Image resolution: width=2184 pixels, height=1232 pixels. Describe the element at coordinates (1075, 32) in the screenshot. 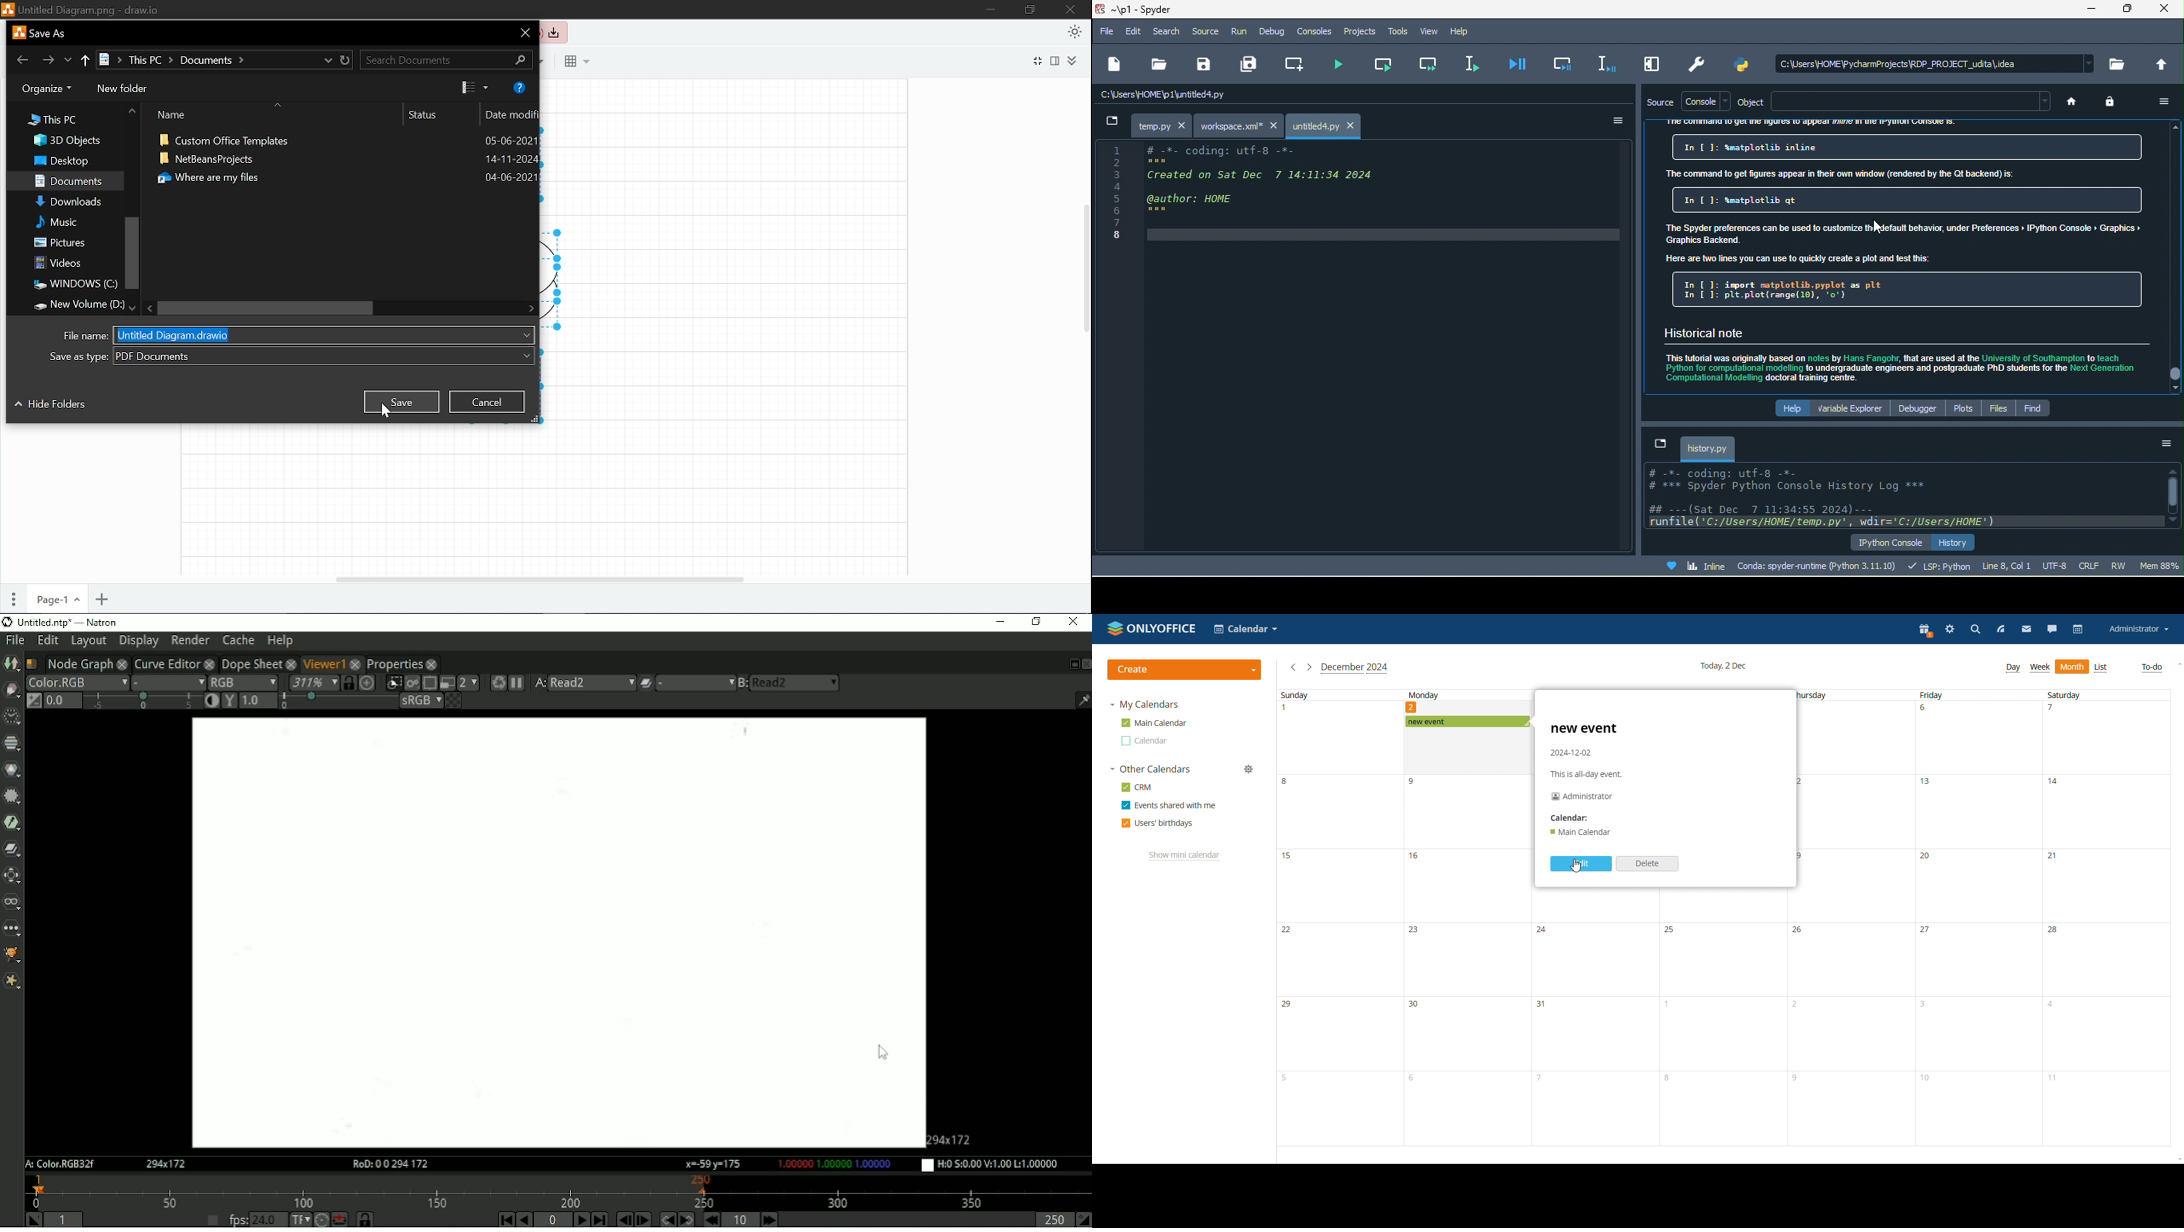

I see `Appearence` at that location.